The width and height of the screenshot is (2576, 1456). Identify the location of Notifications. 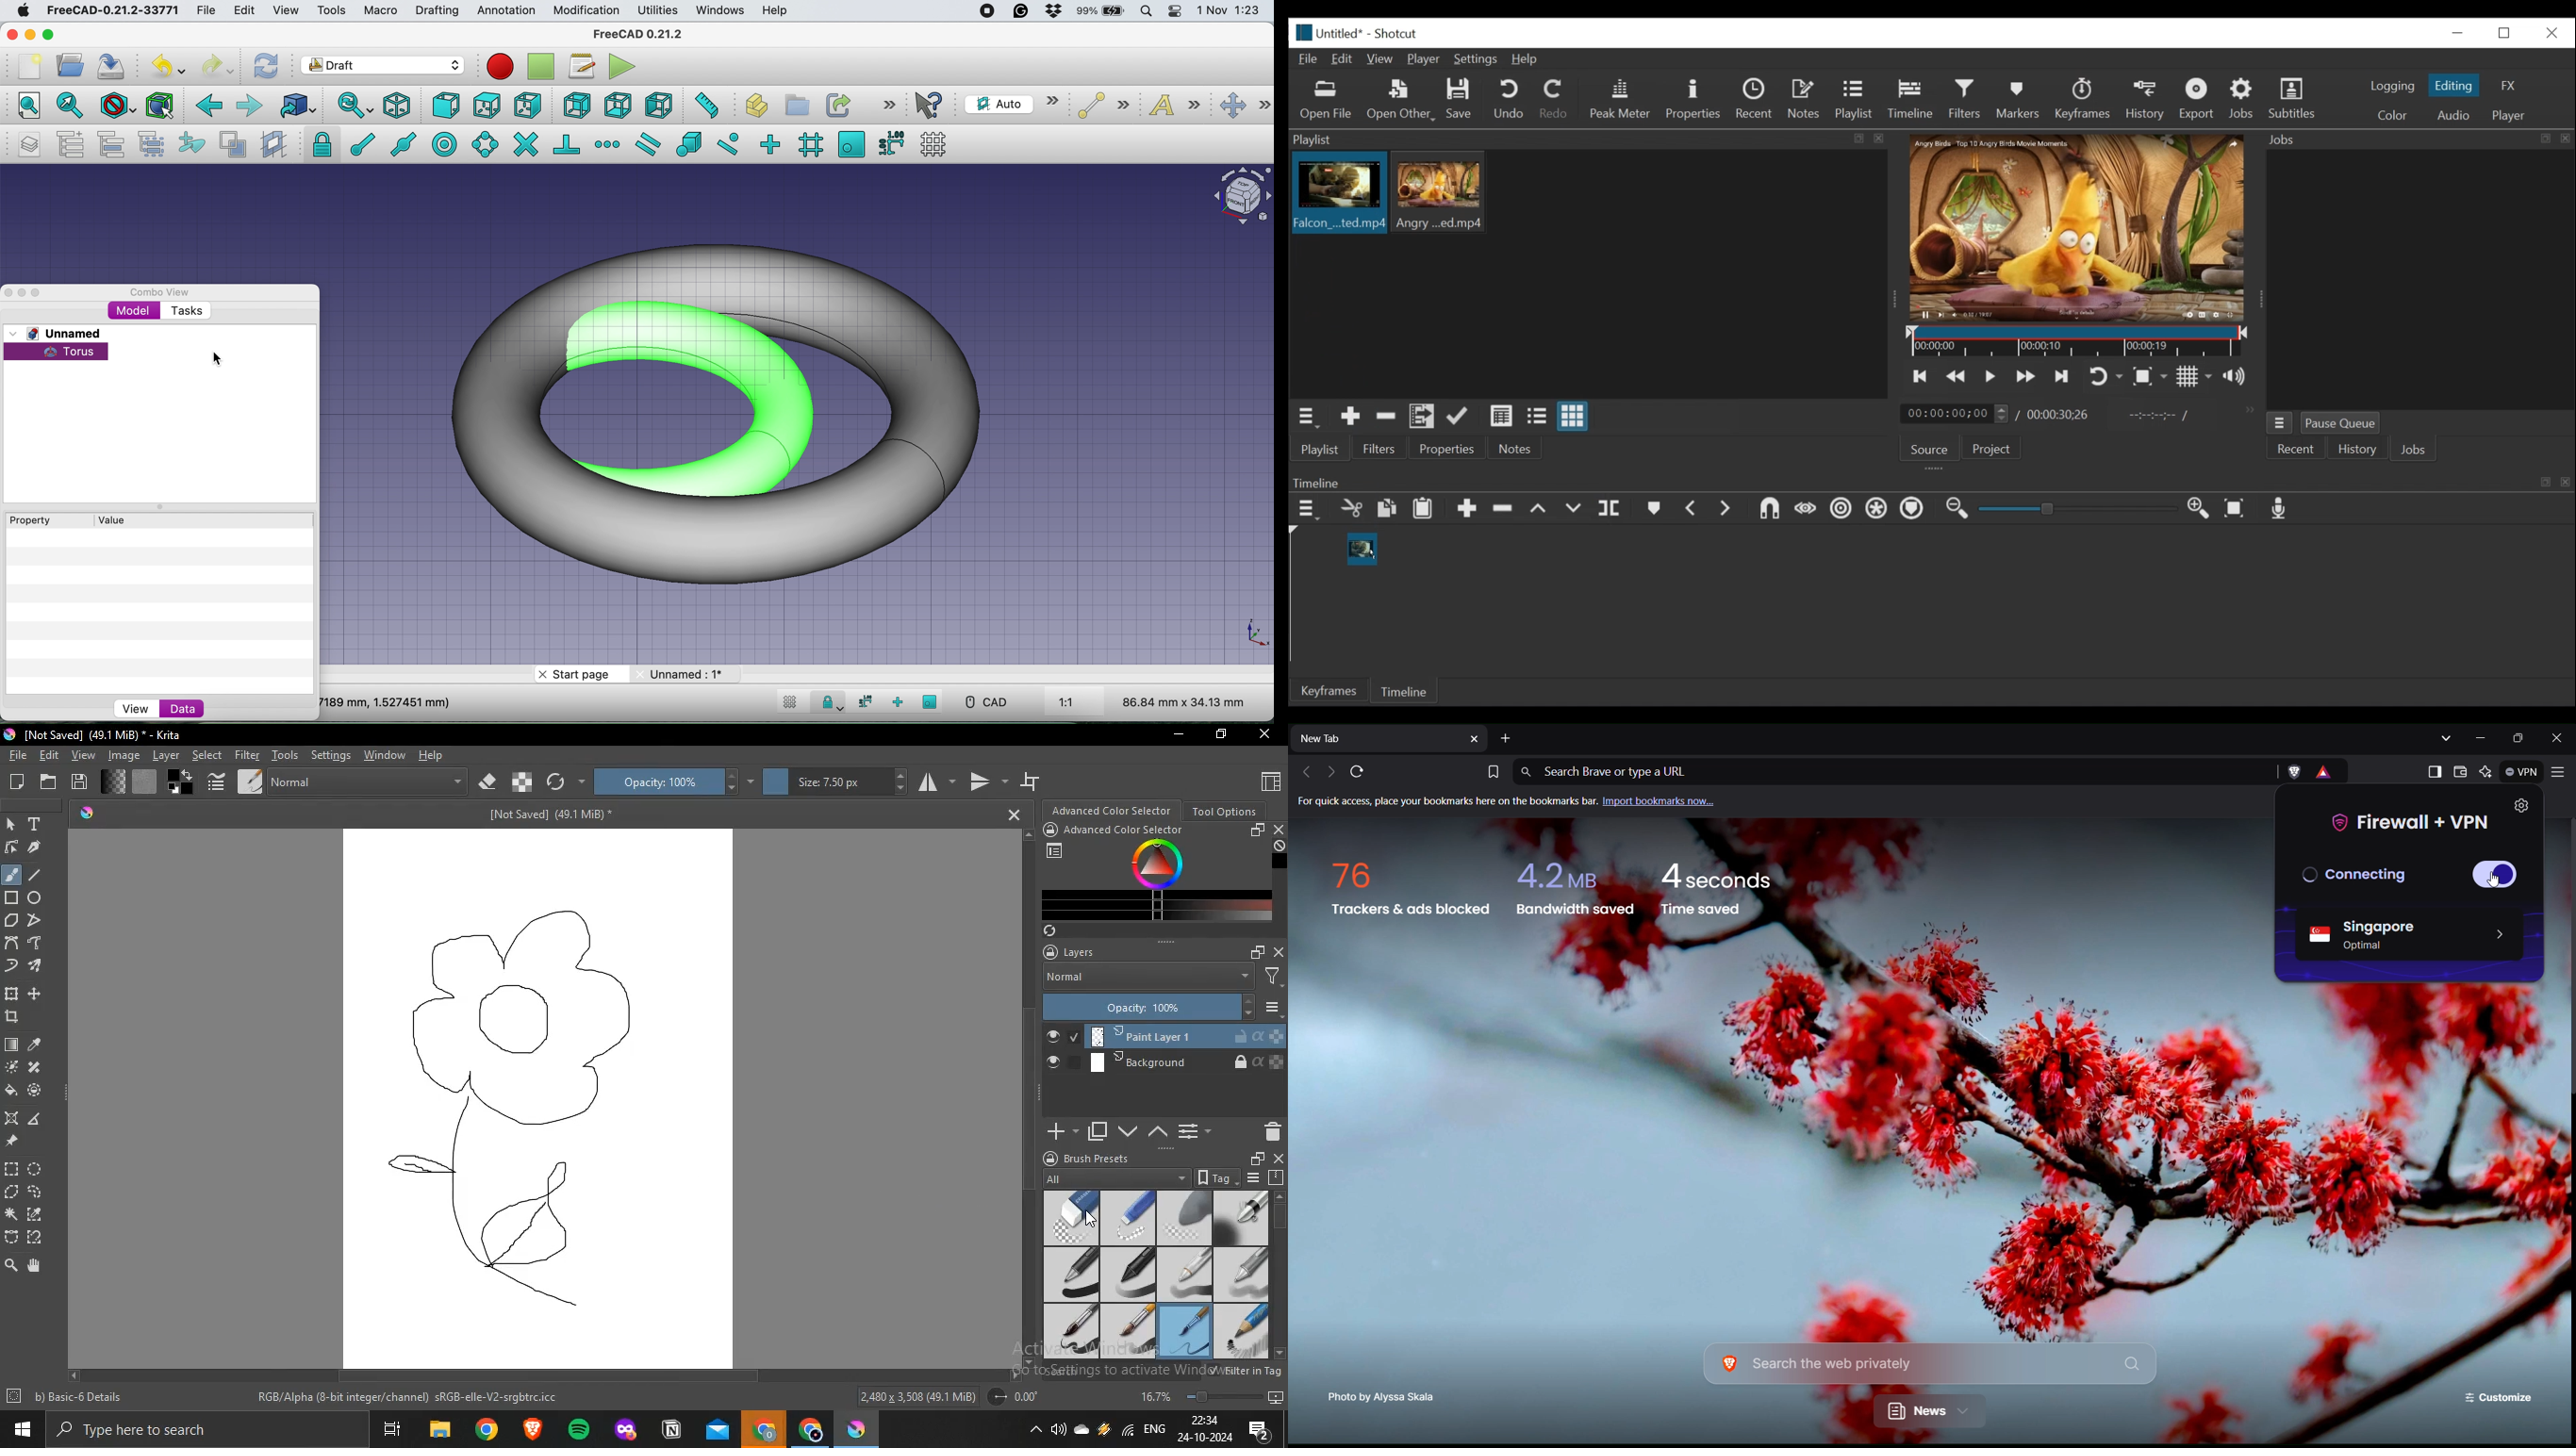
(1260, 1428).